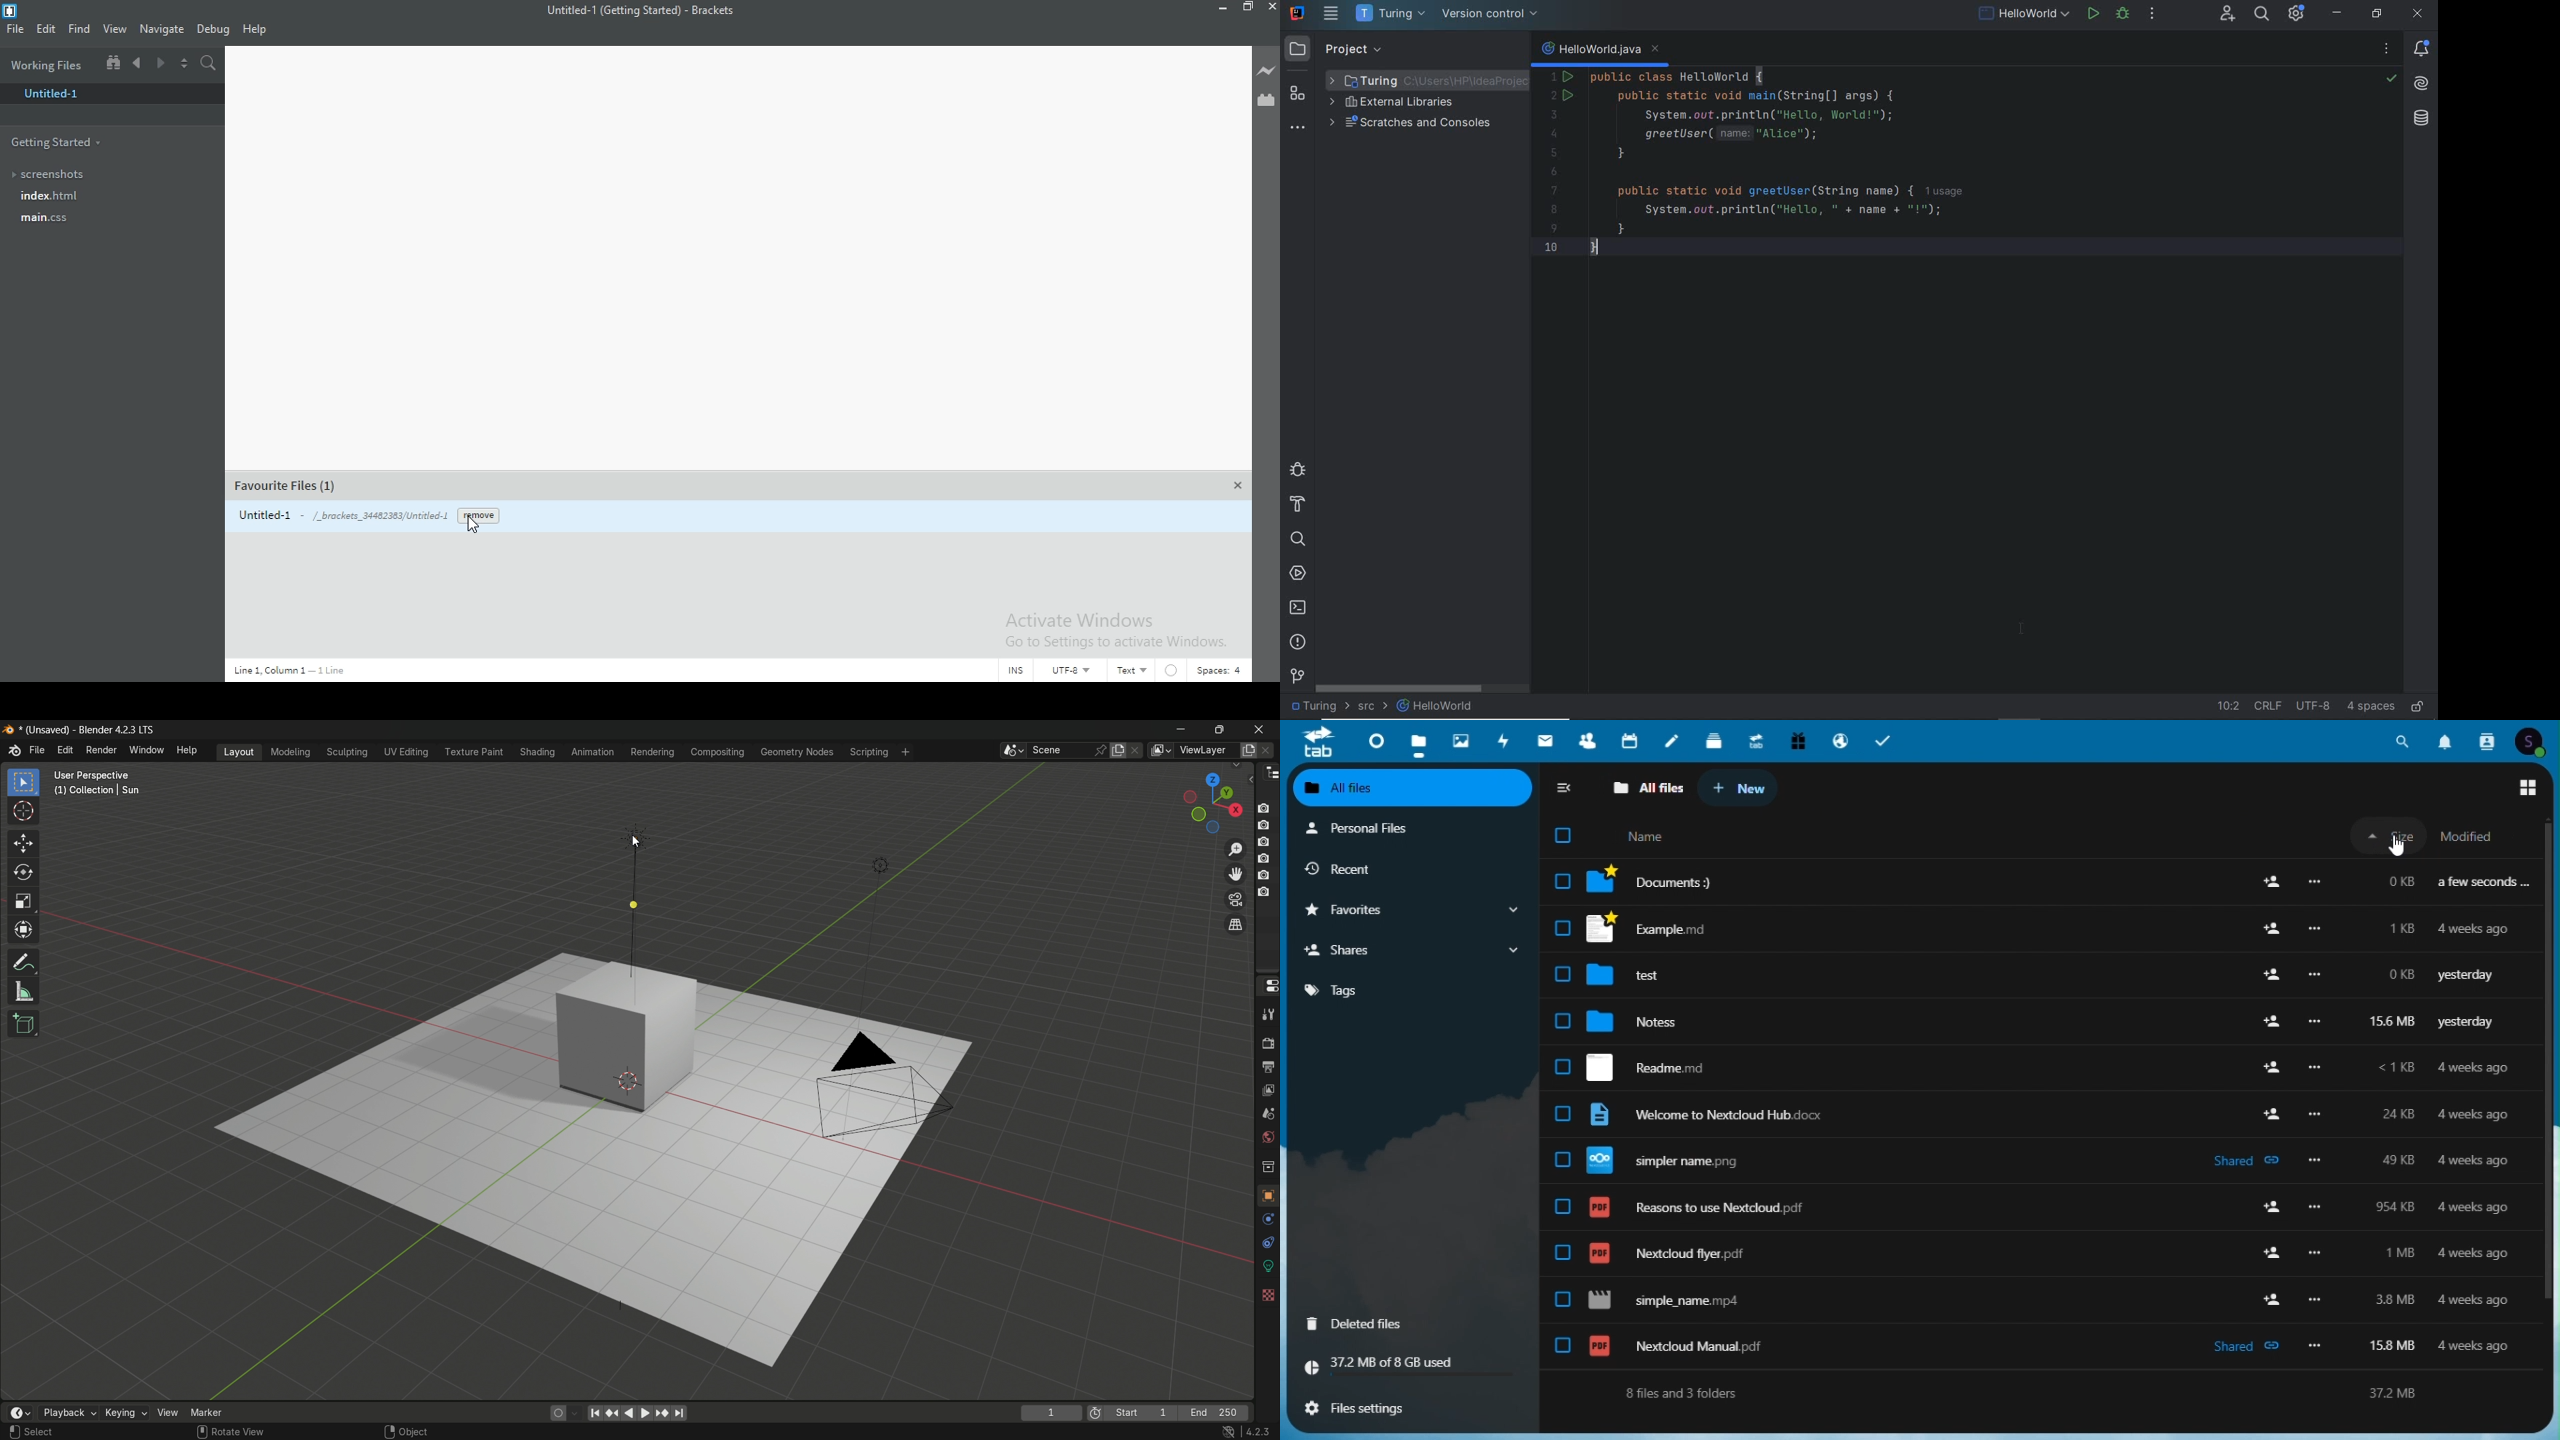 The height and width of the screenshot is (1456, 2576). Describe the element at coordinates (1404, 1369) in the screenshot. I see `Storage` at that location.